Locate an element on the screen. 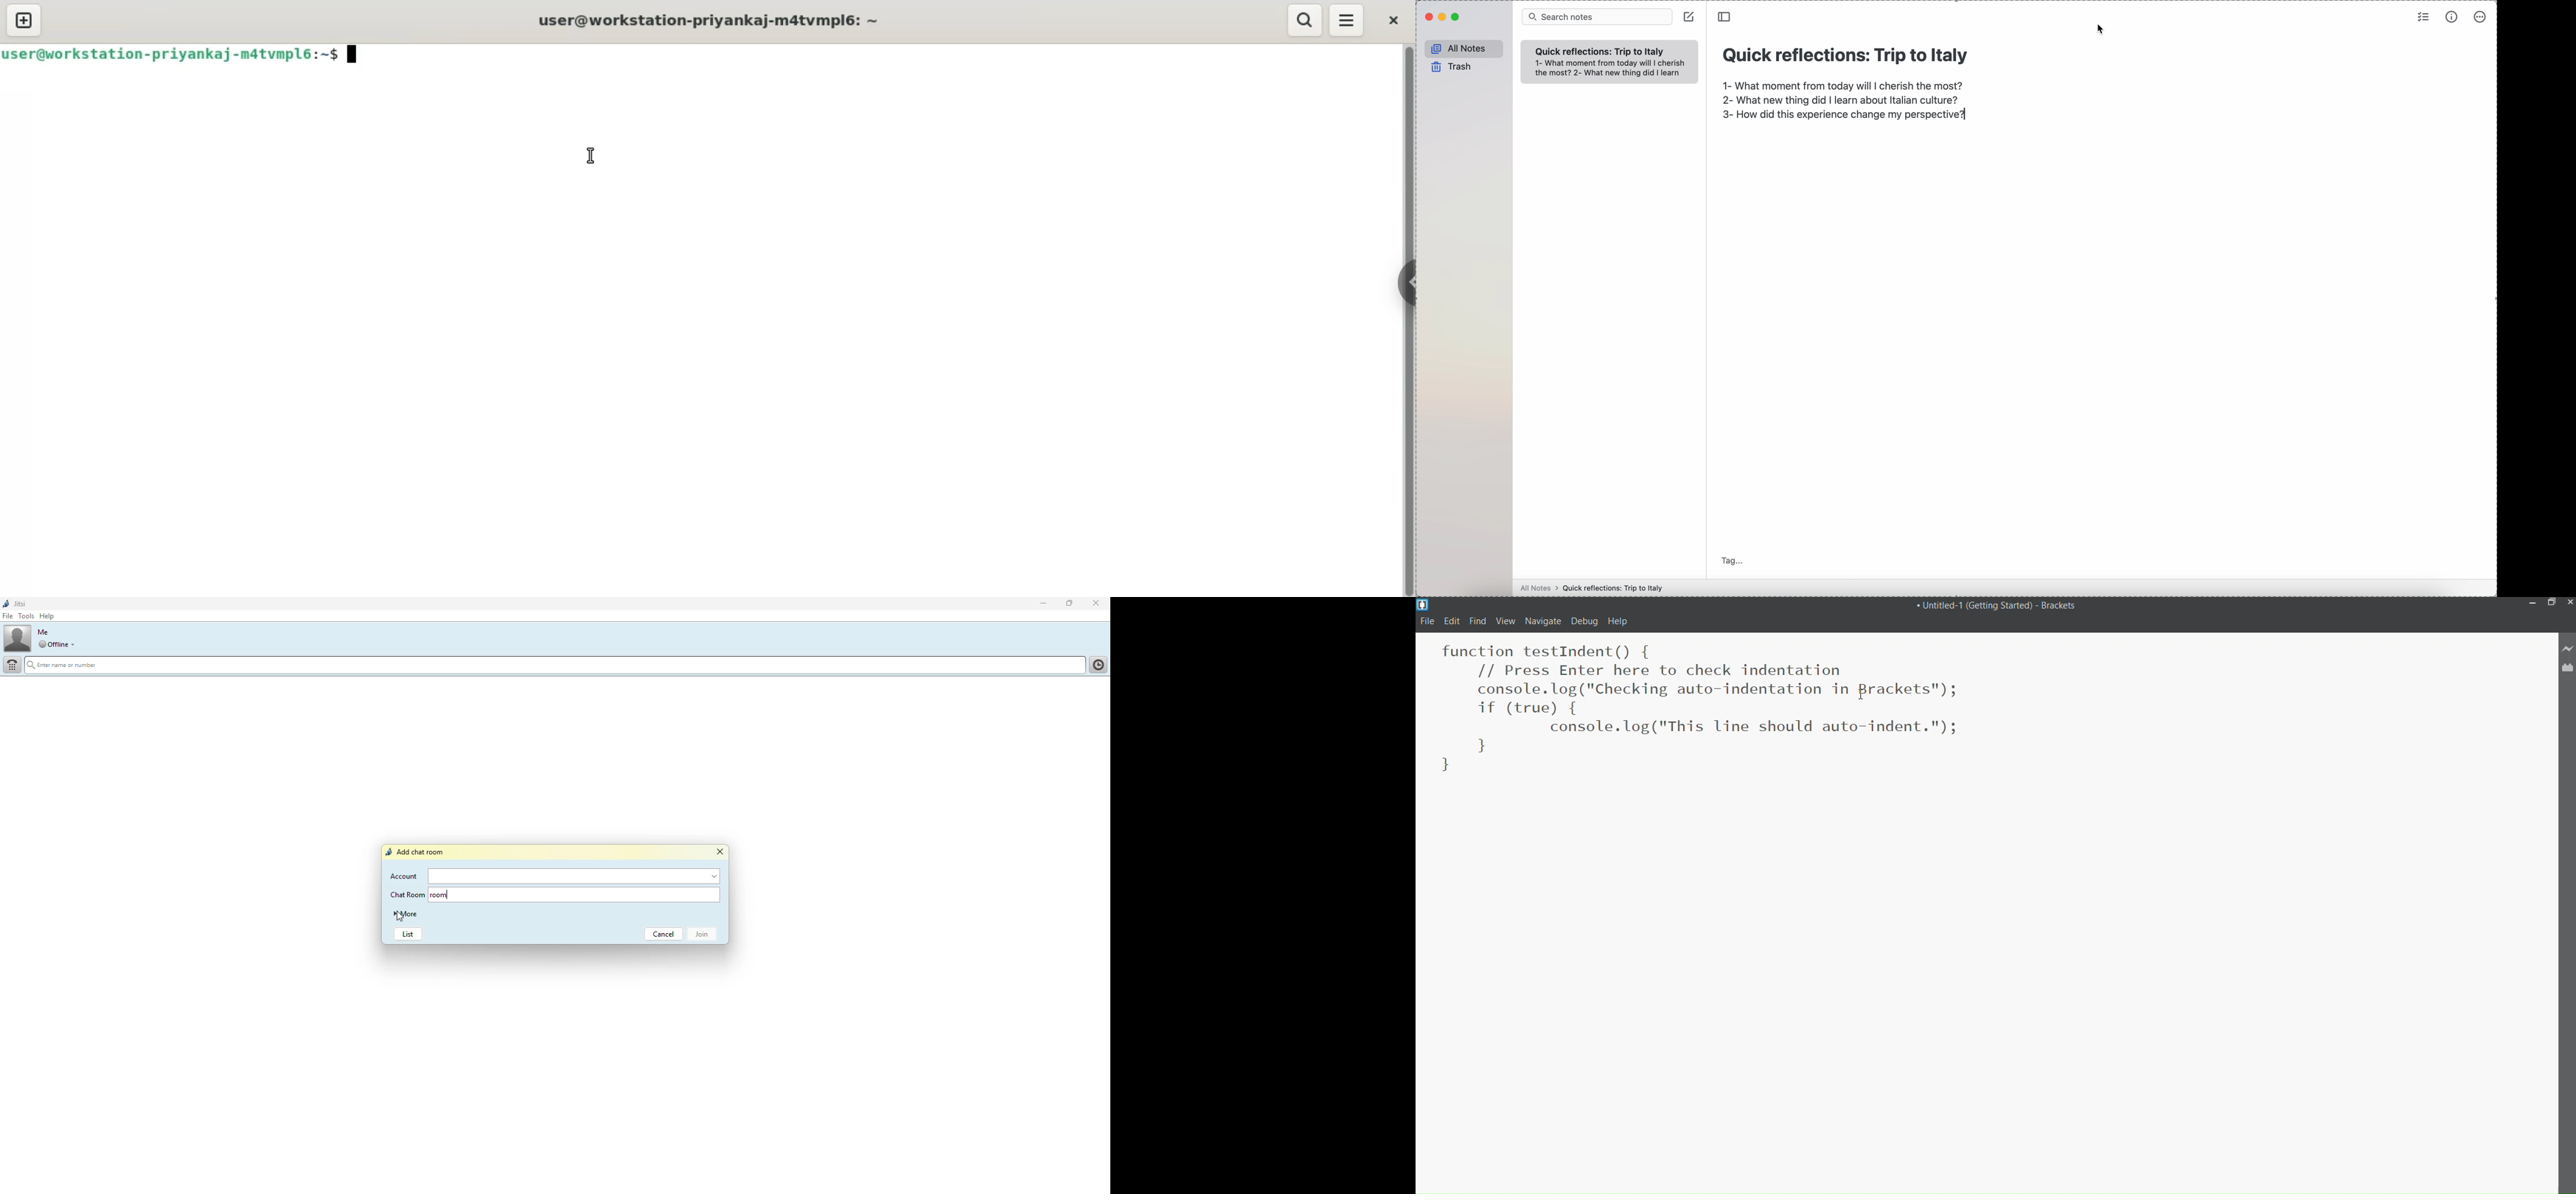  quick refelection trip to italy is located at coordinates (1602, 50).